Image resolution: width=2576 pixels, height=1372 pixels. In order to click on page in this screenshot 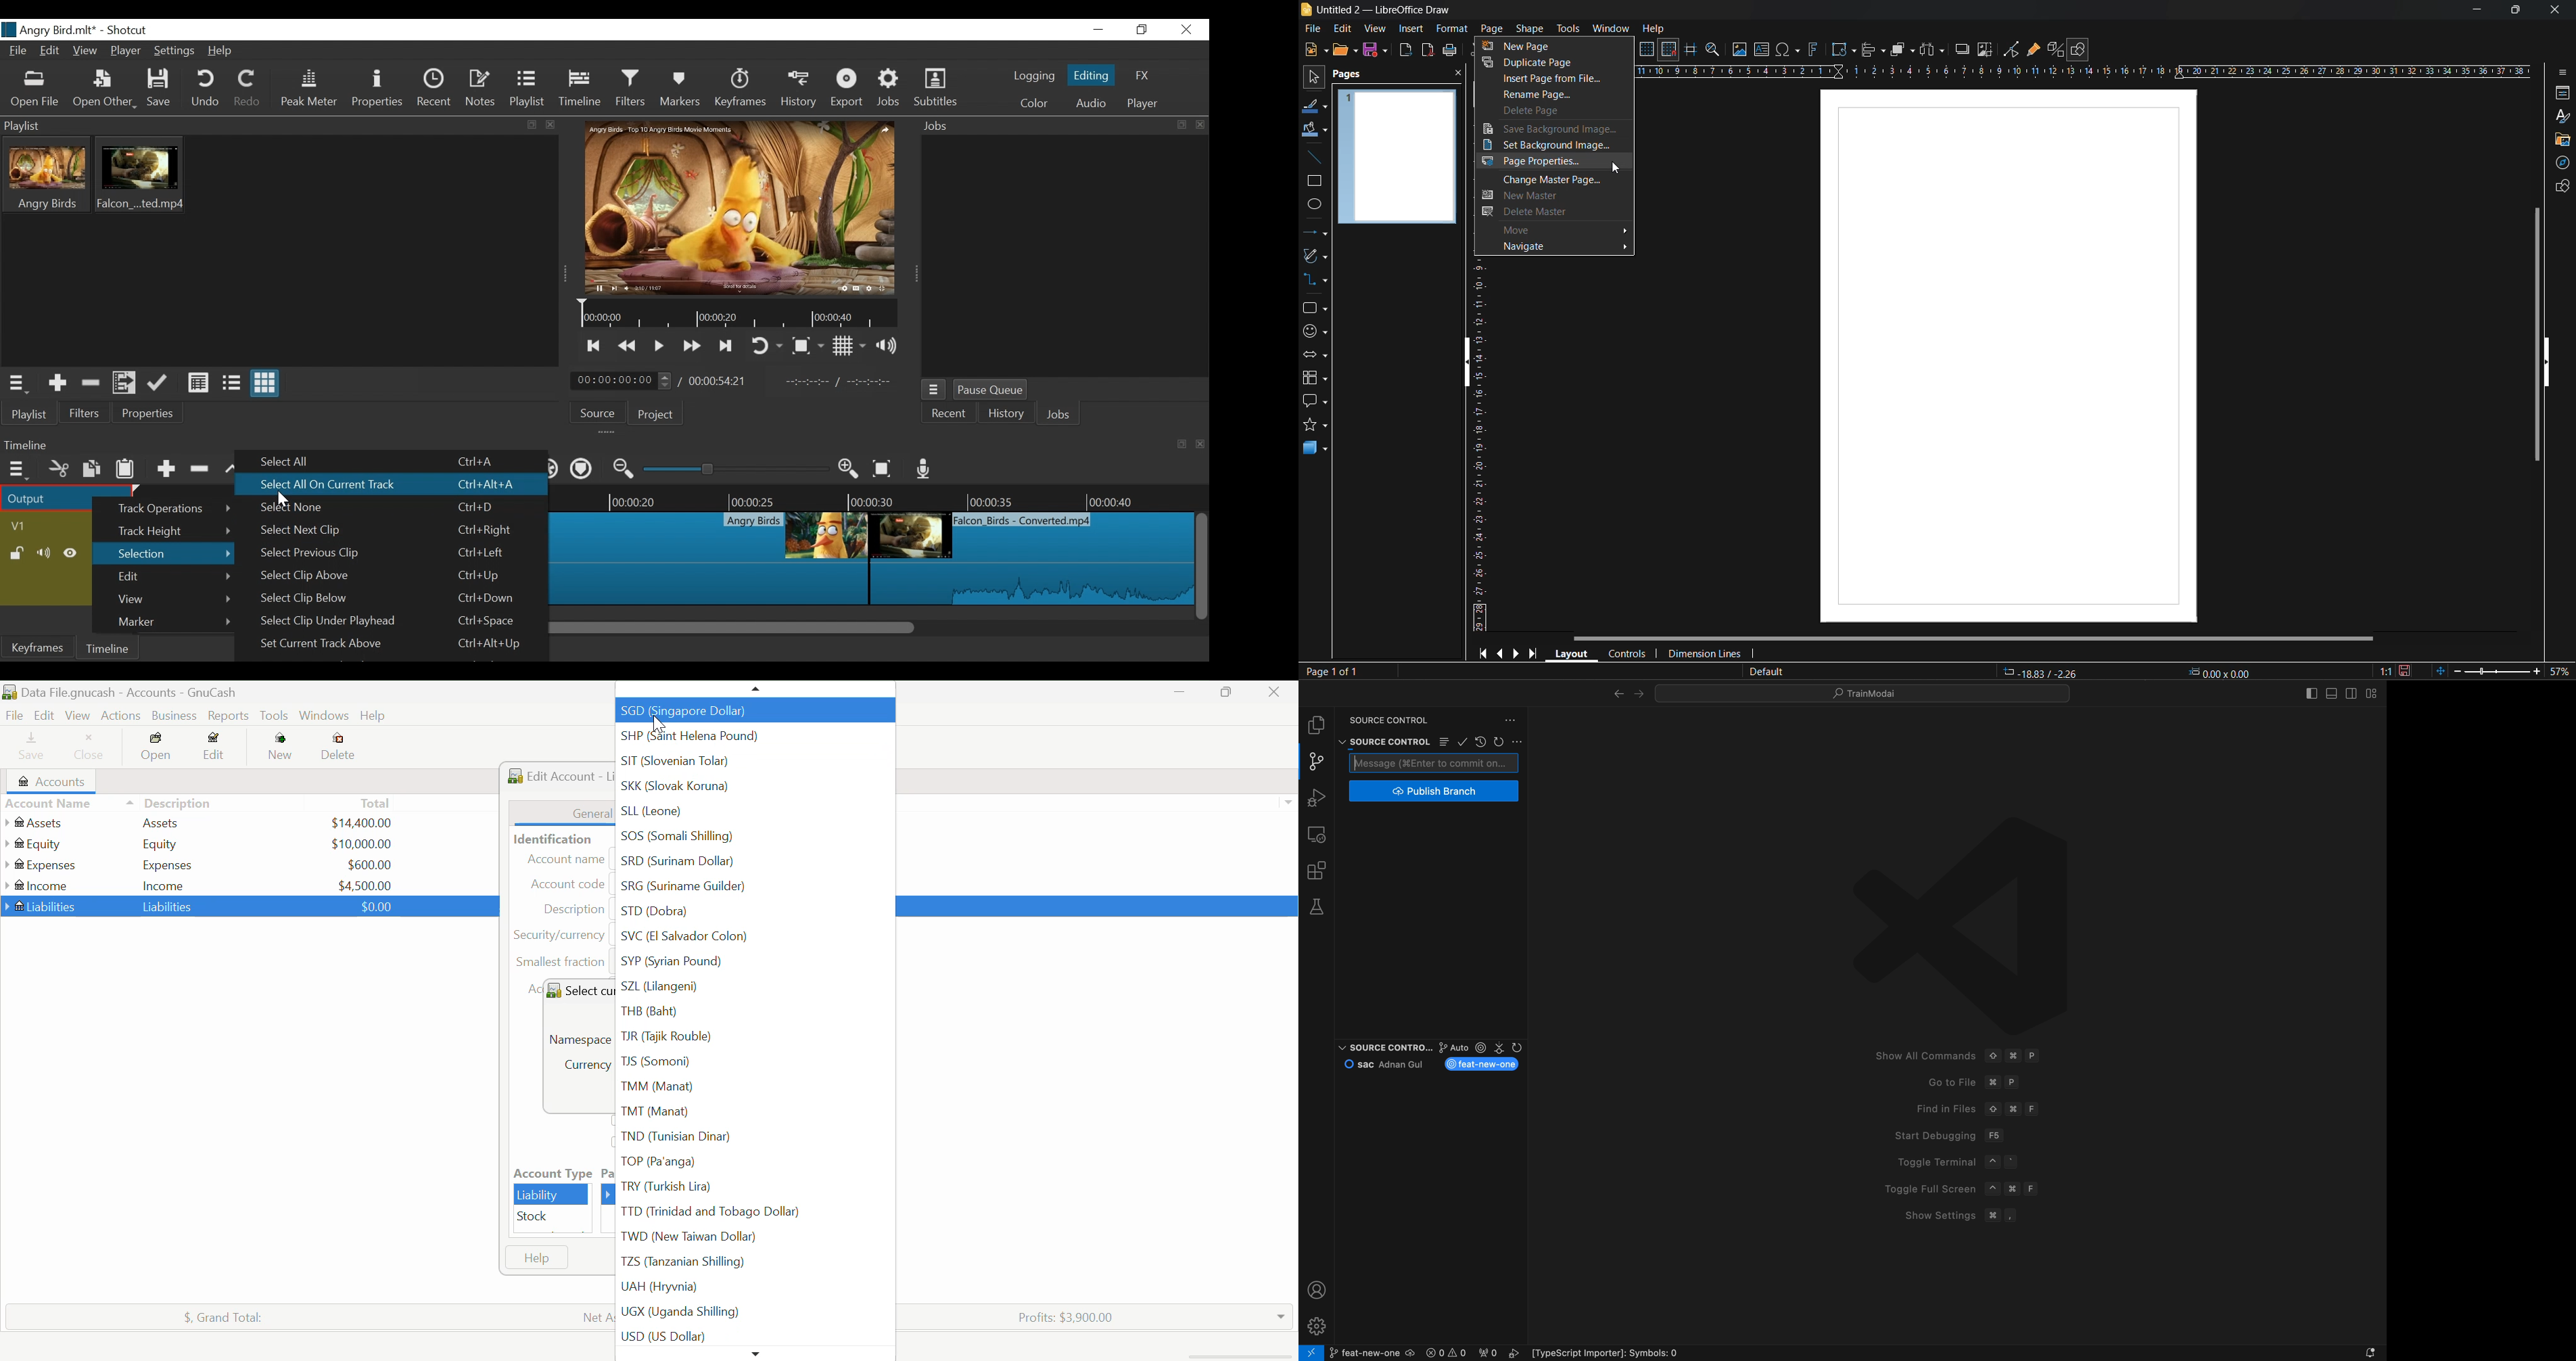, I will do `click(1494, 28)`.